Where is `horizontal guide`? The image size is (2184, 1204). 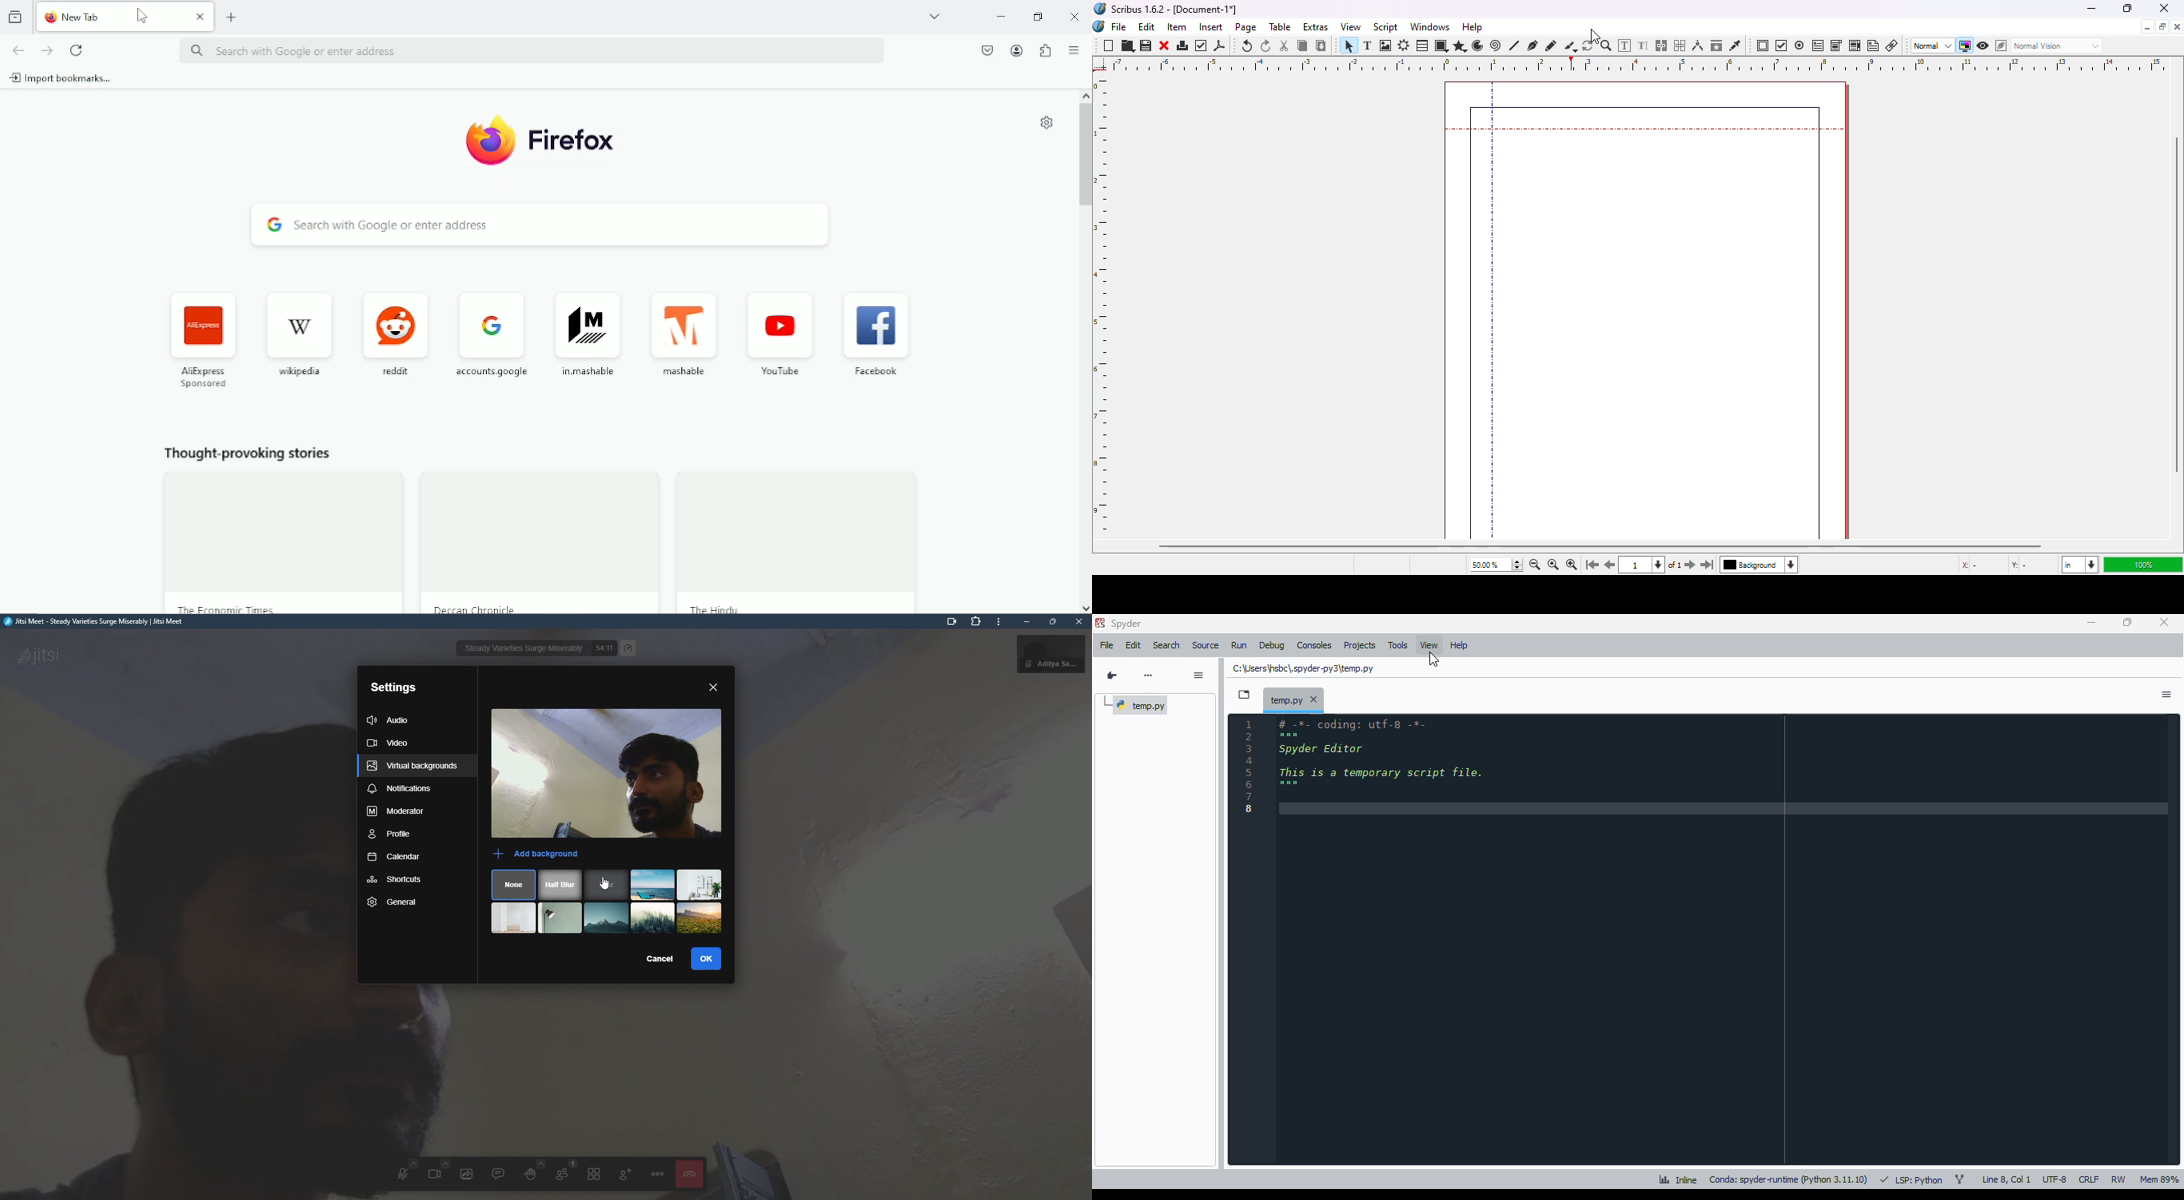 horizontal guide is located at coordinates (1645, 130).